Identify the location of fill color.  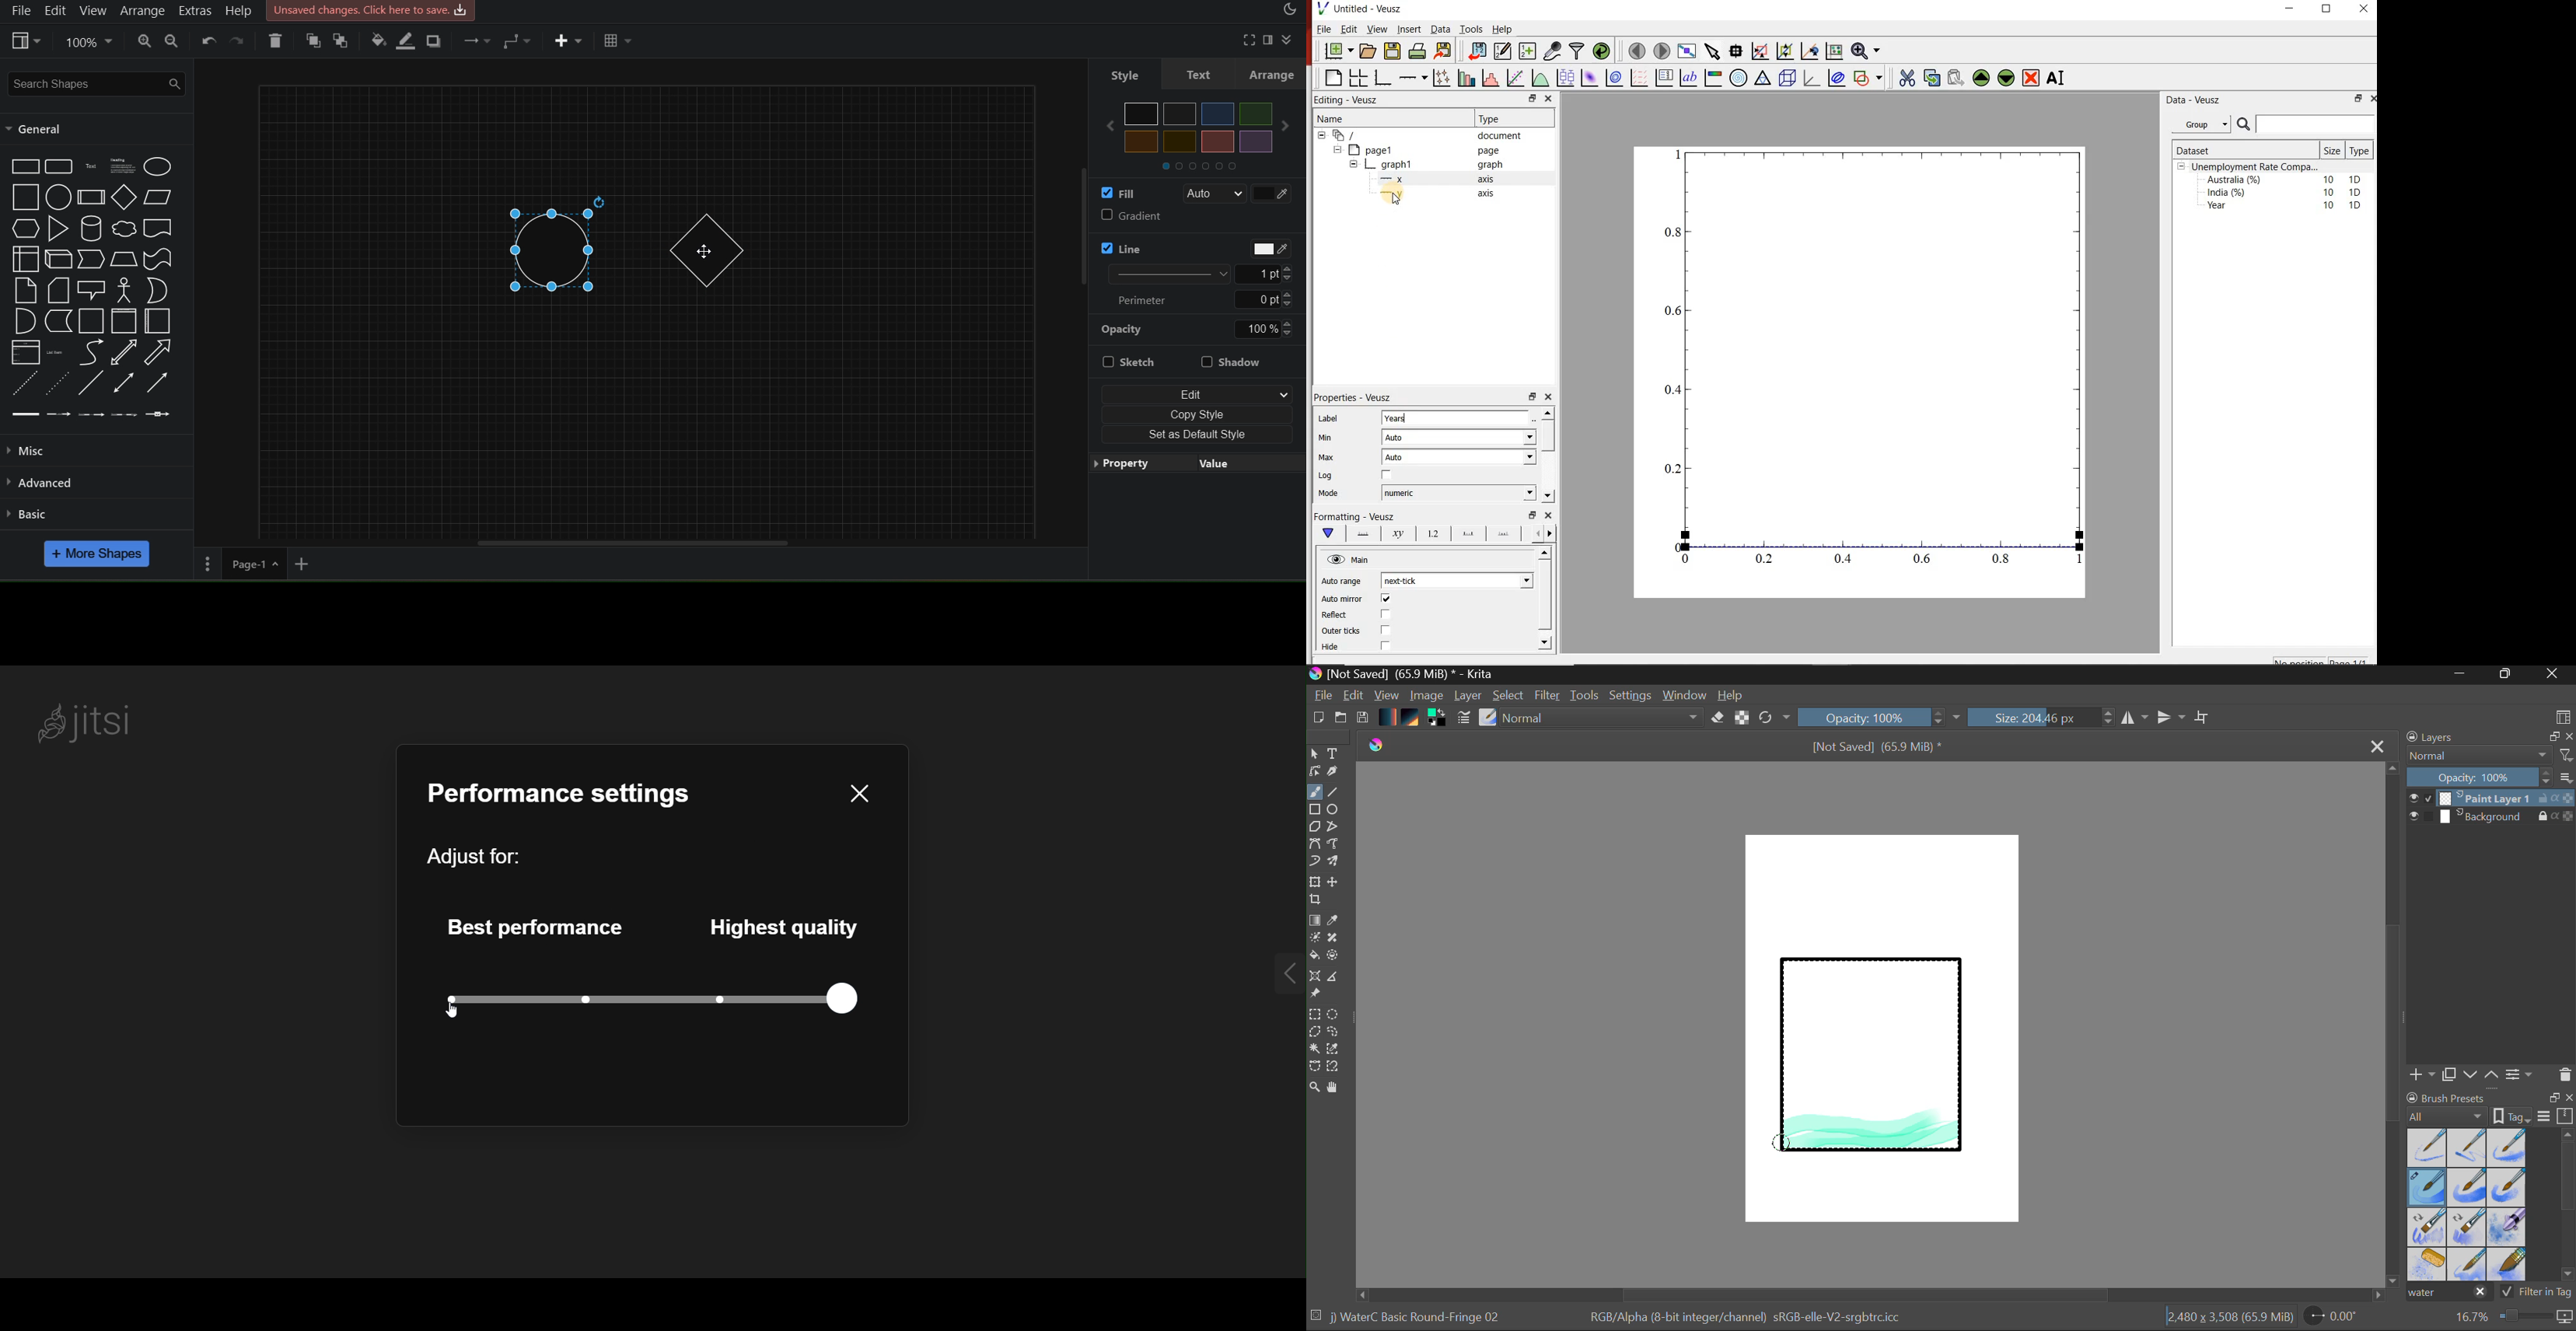
(376, 41).